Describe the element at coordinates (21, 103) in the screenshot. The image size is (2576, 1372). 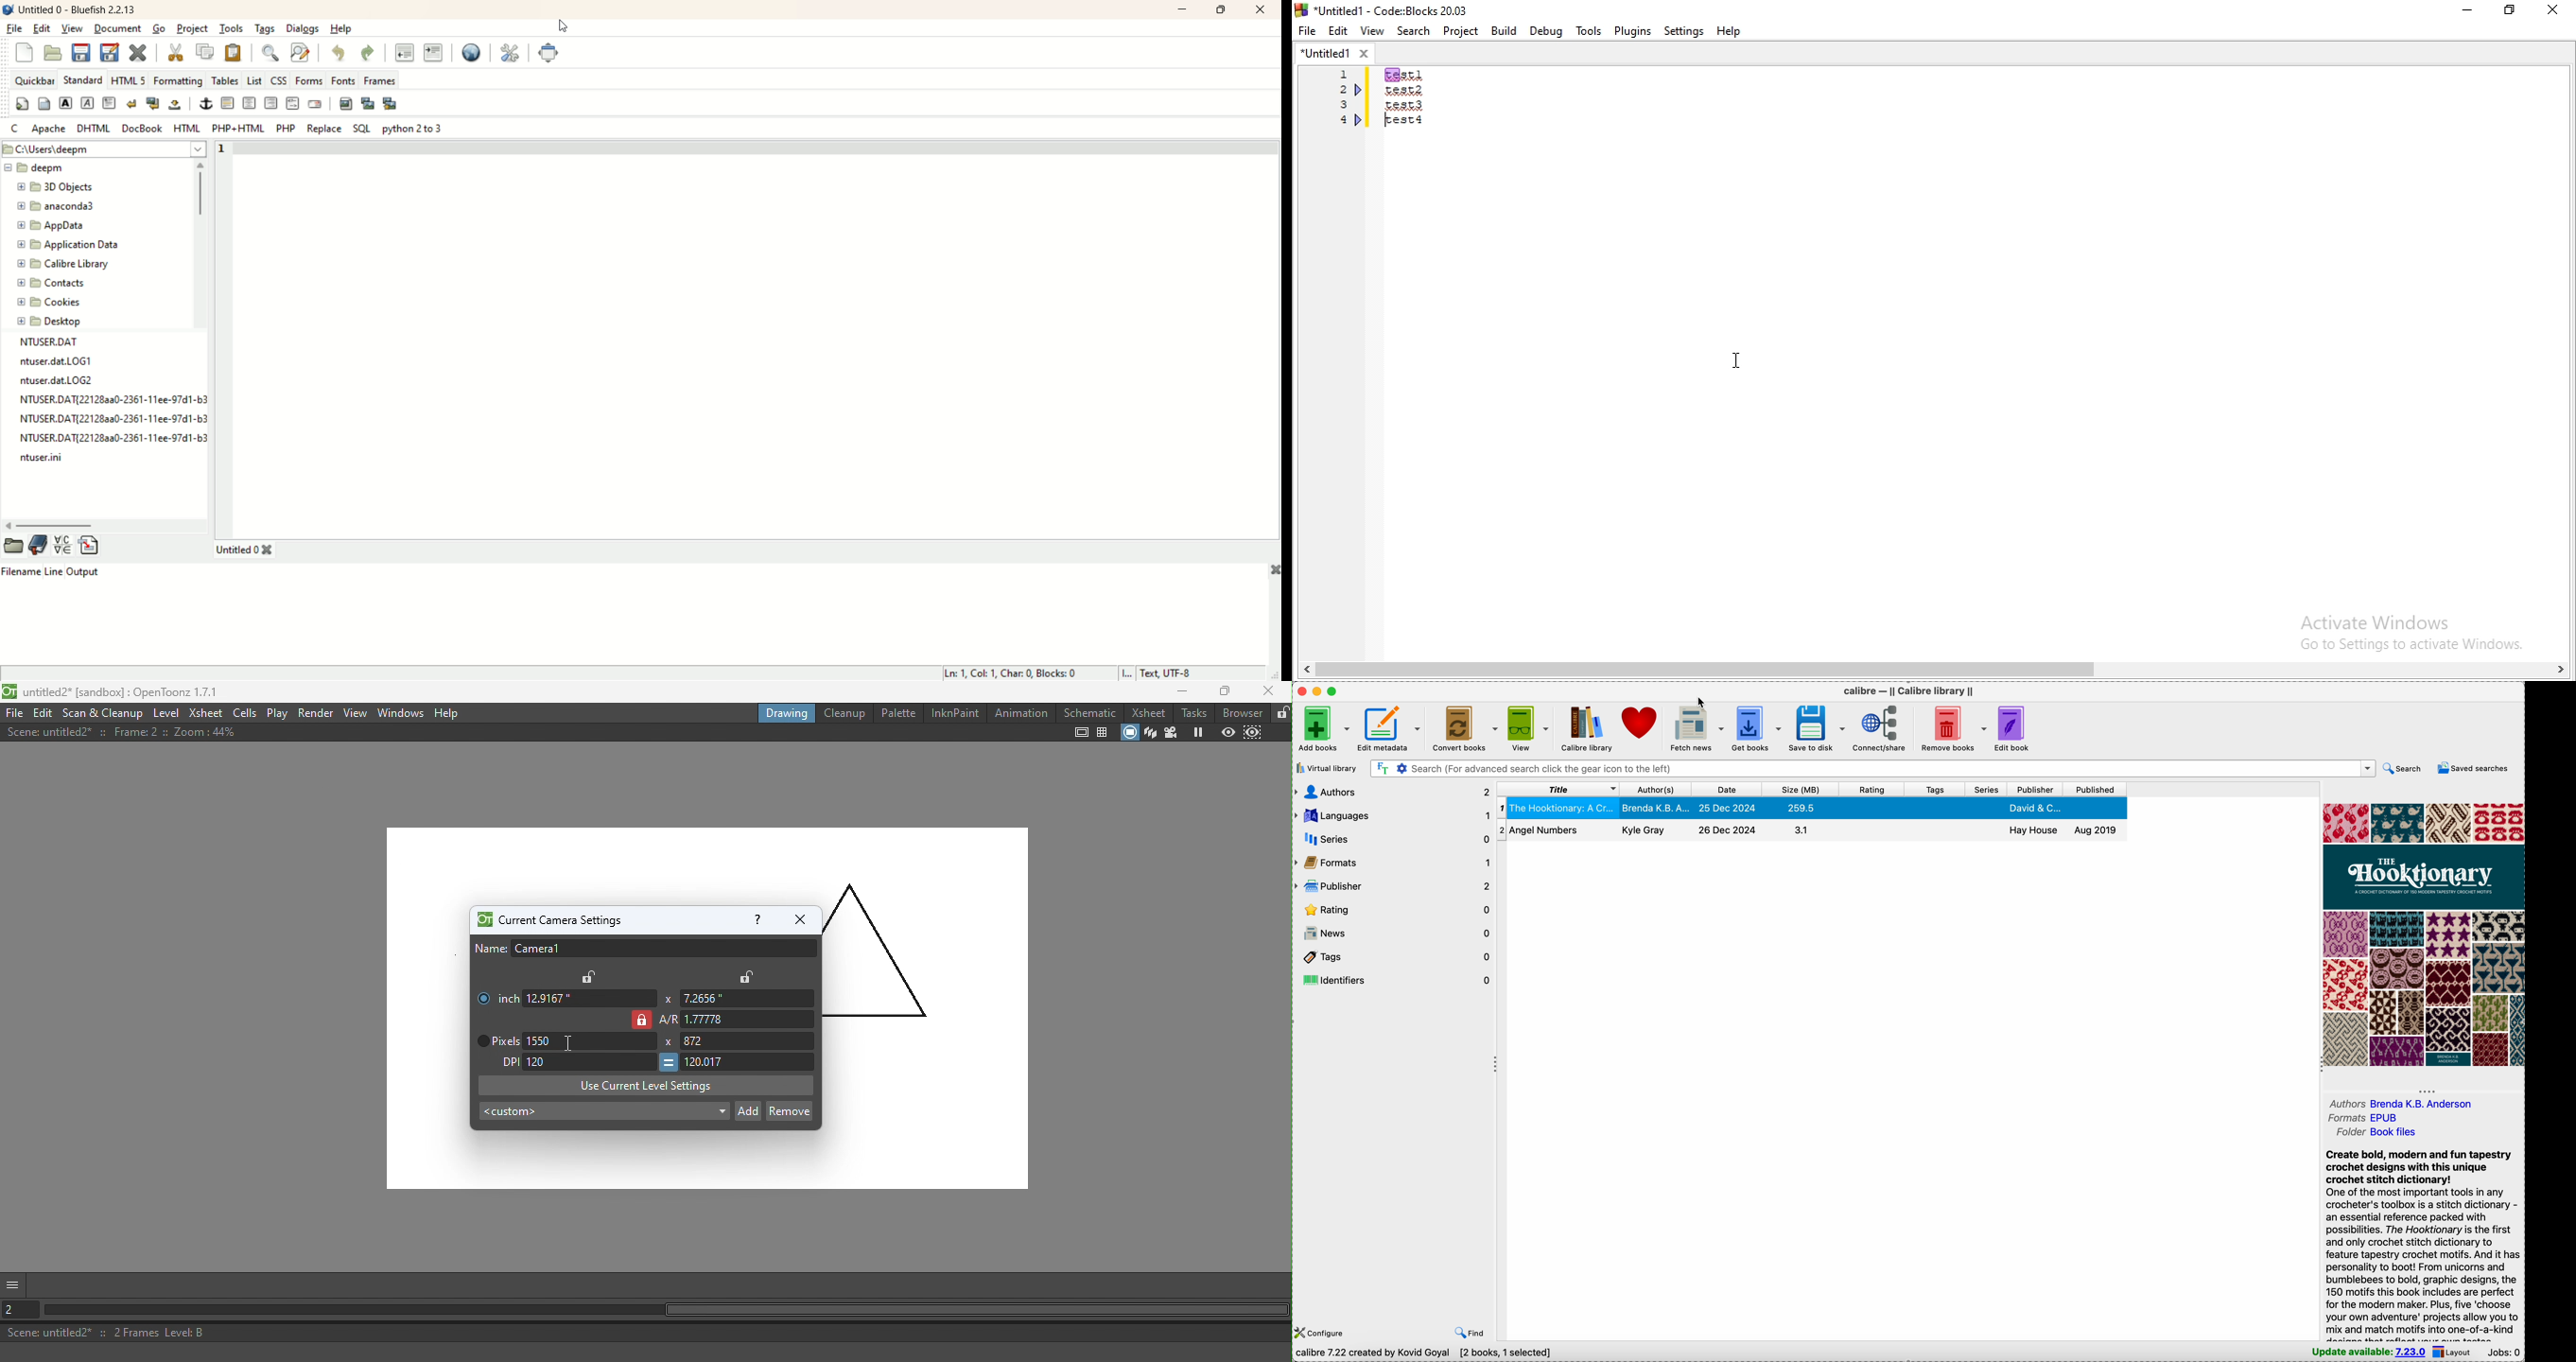
I see `quick start` at that location.